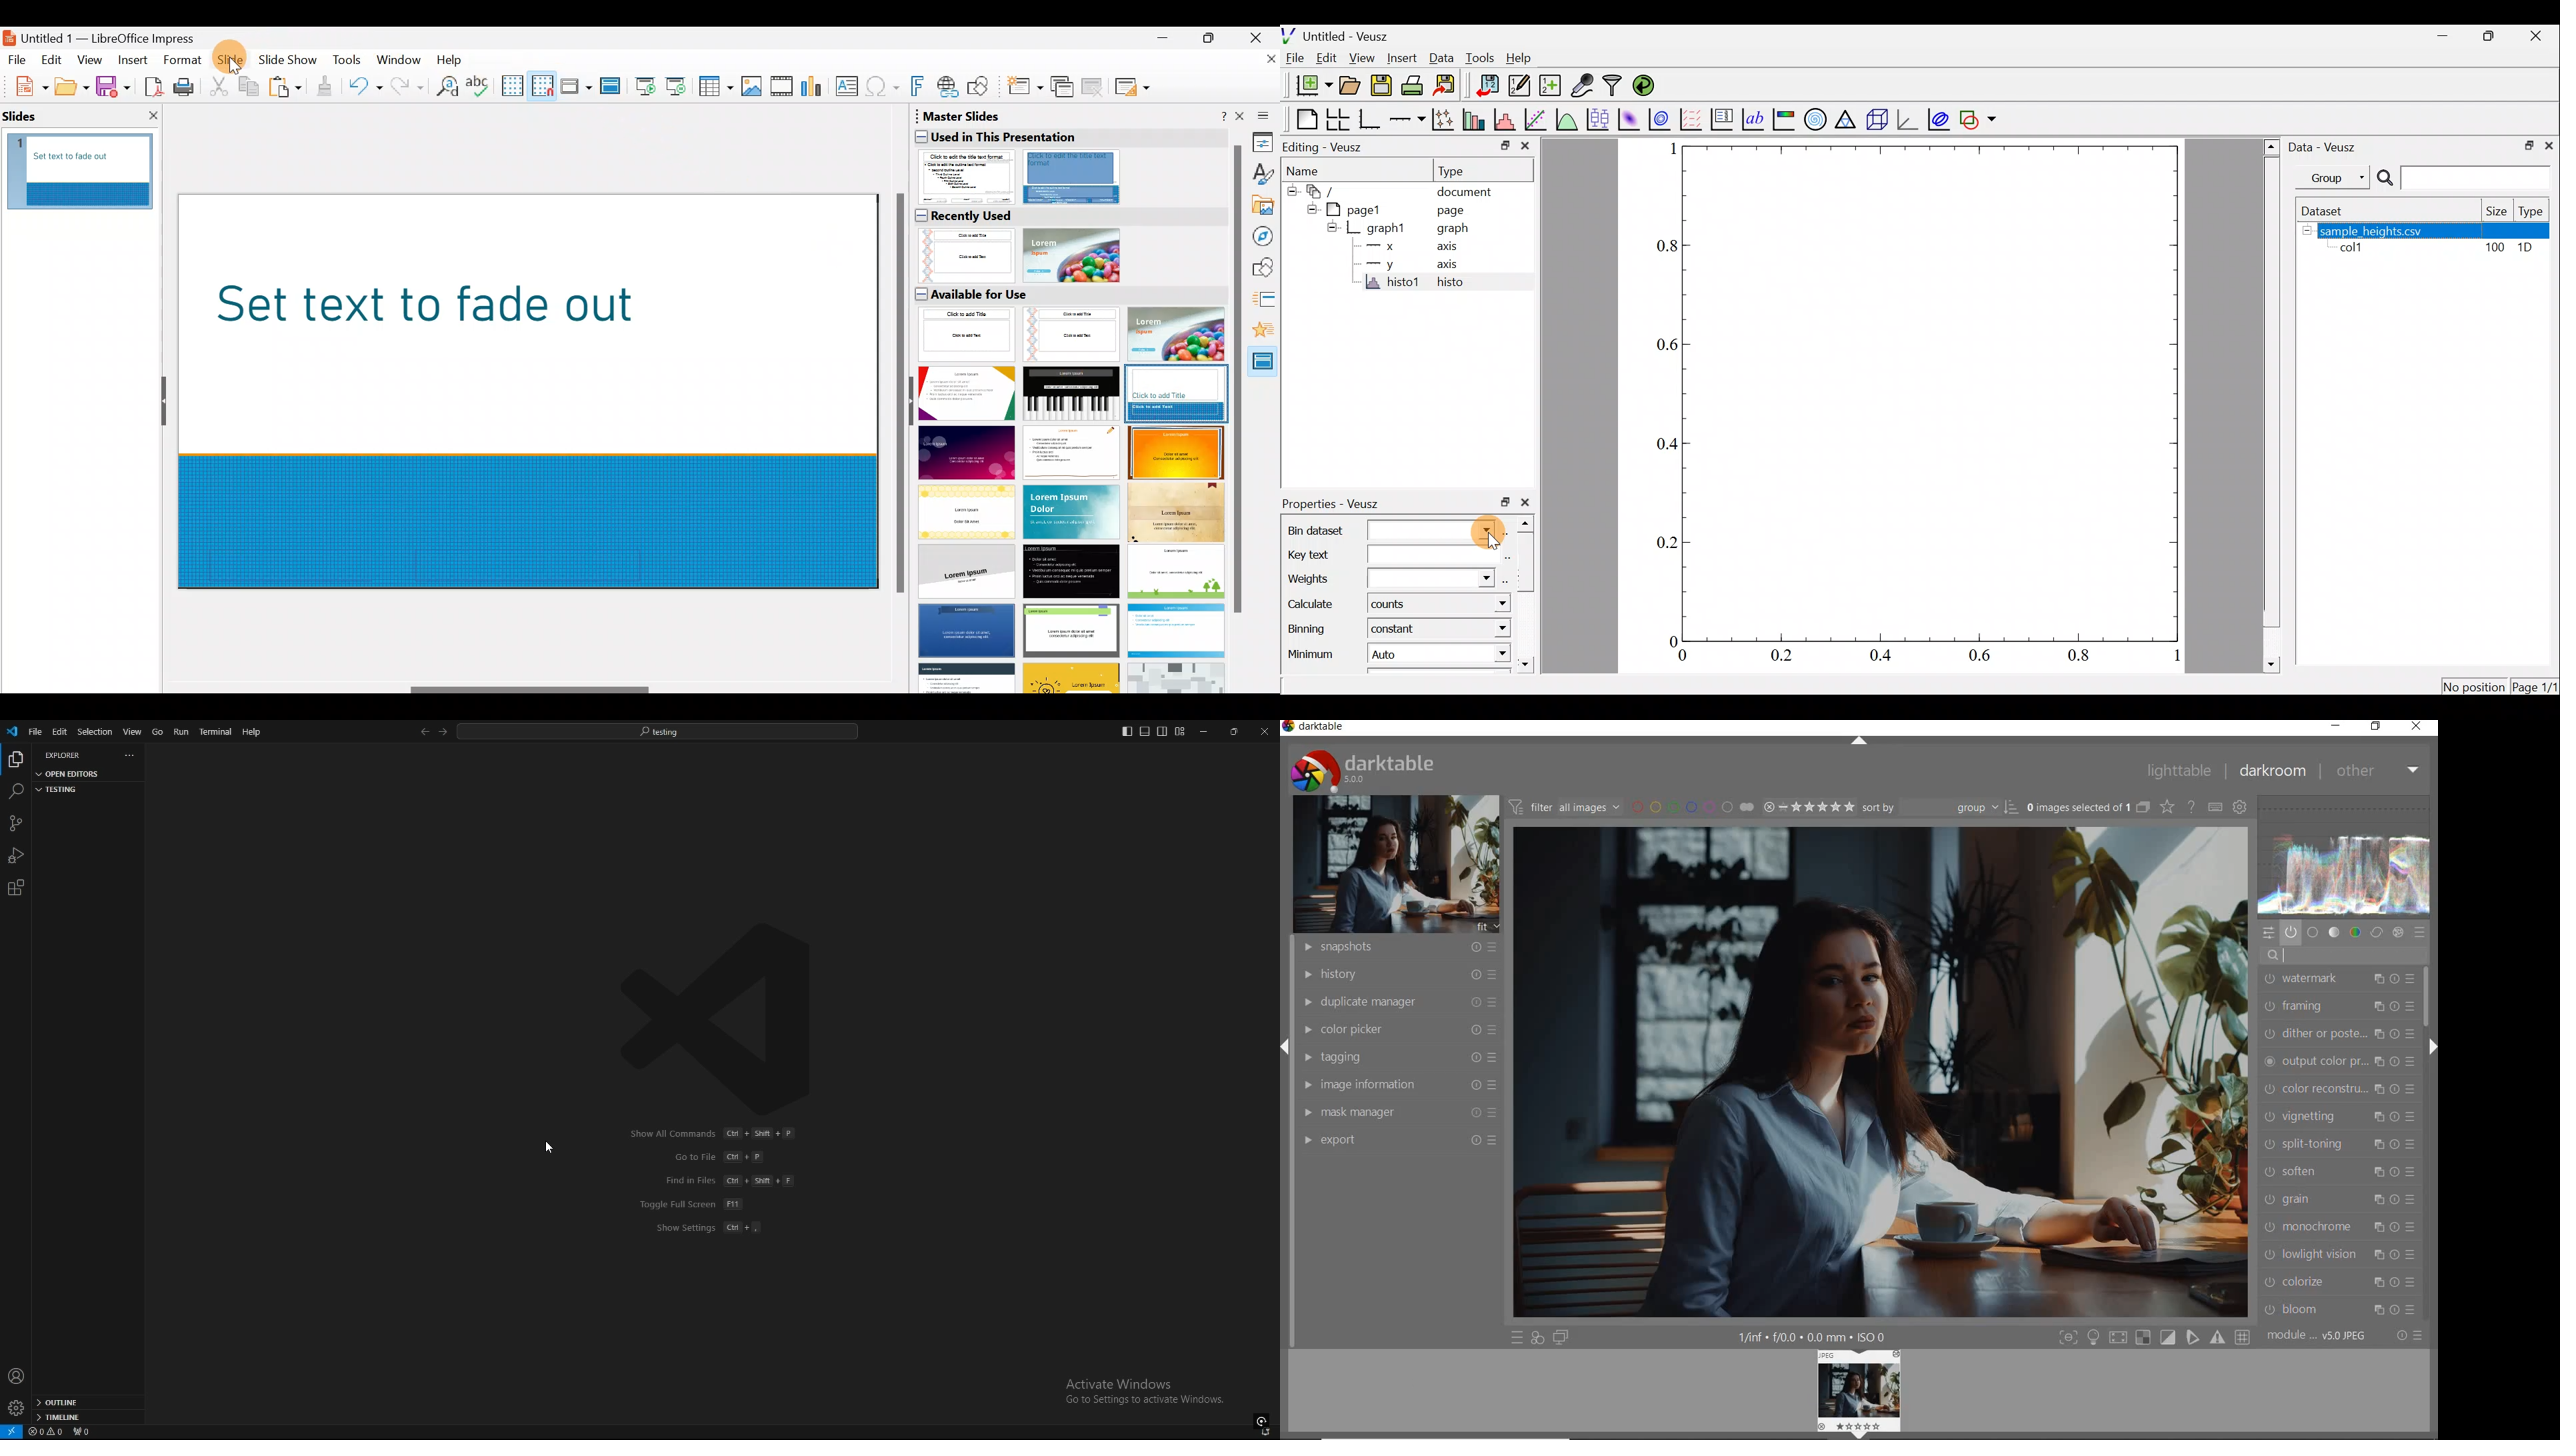  I want to click on grain, so click(2338, 1199).